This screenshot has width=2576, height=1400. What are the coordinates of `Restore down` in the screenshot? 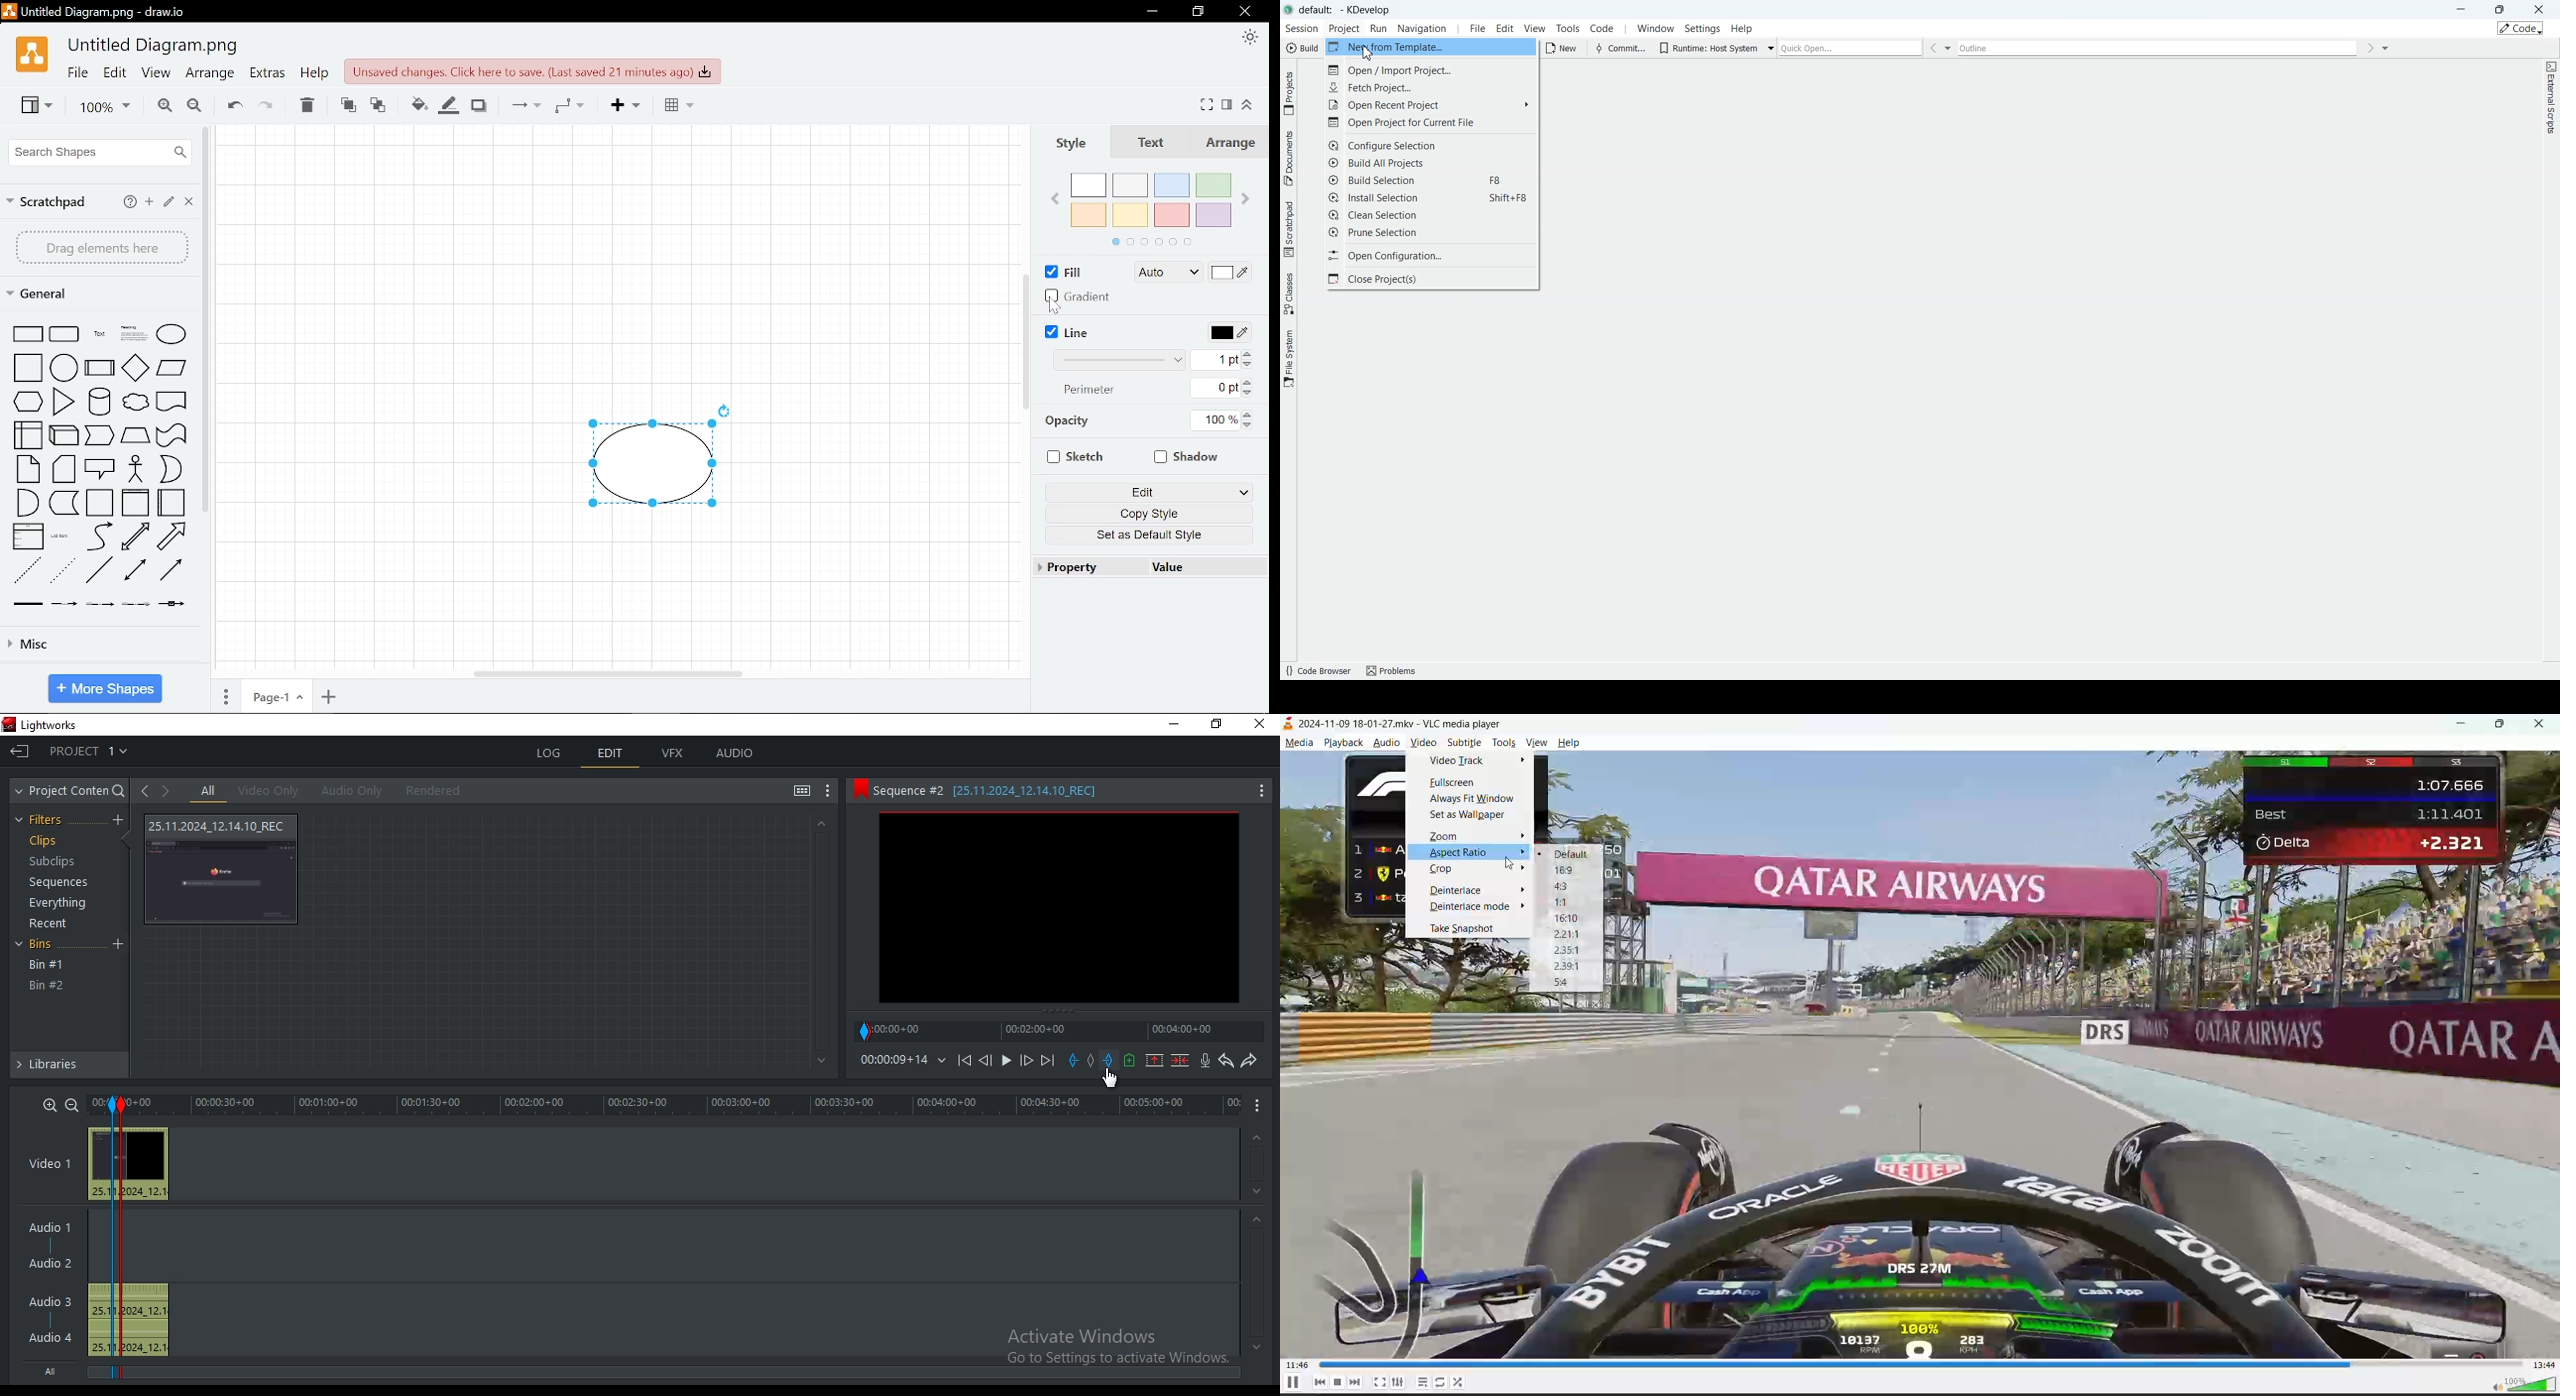 It's located at (1201, 11).